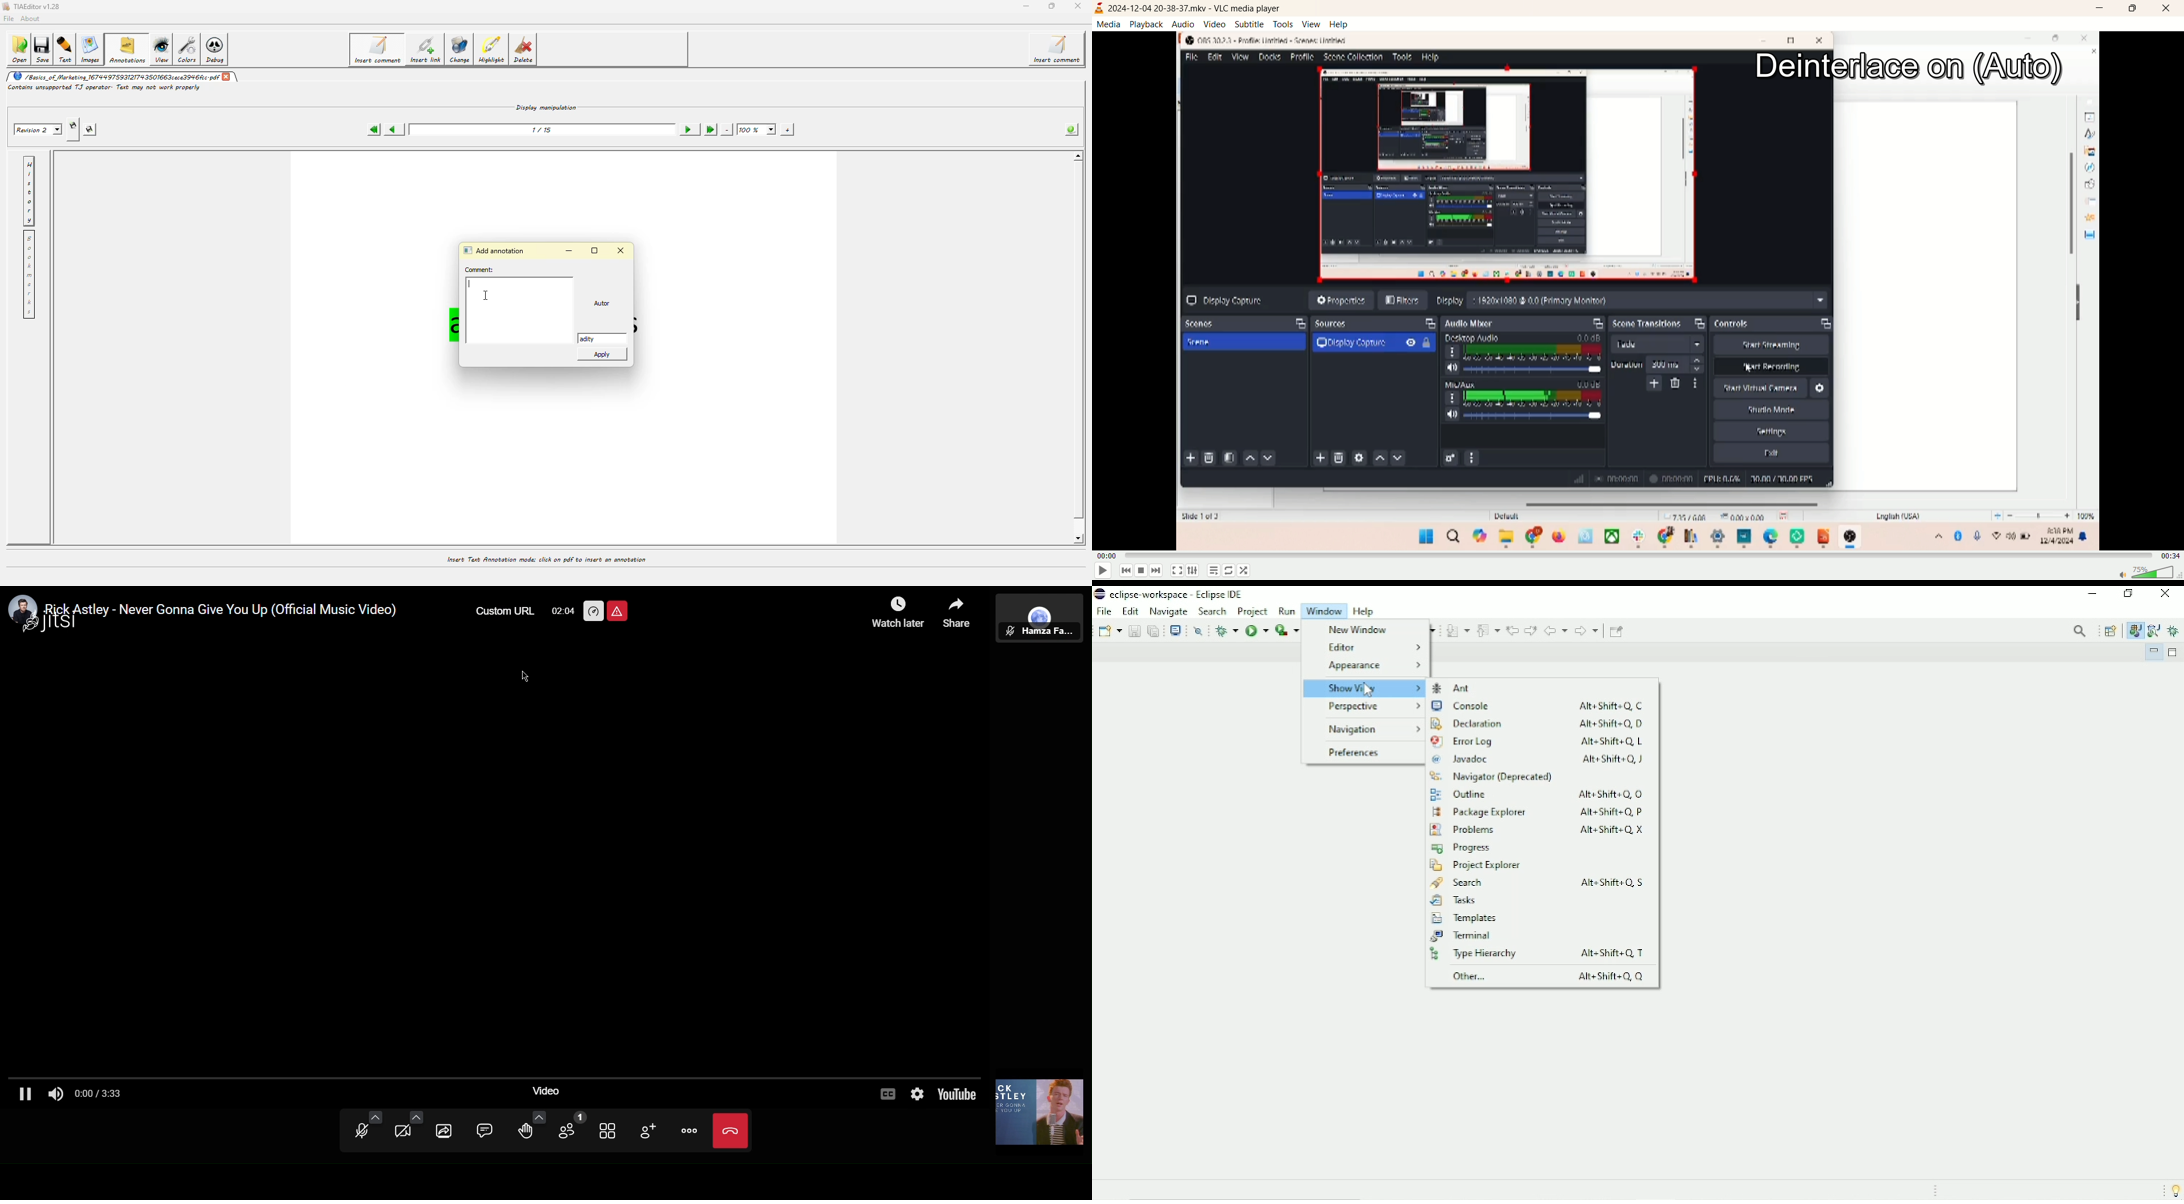 The image size is (2184, 1204). Describe the element at coordinates (545, 1093) in the screenshot. I see `Video` at that location.